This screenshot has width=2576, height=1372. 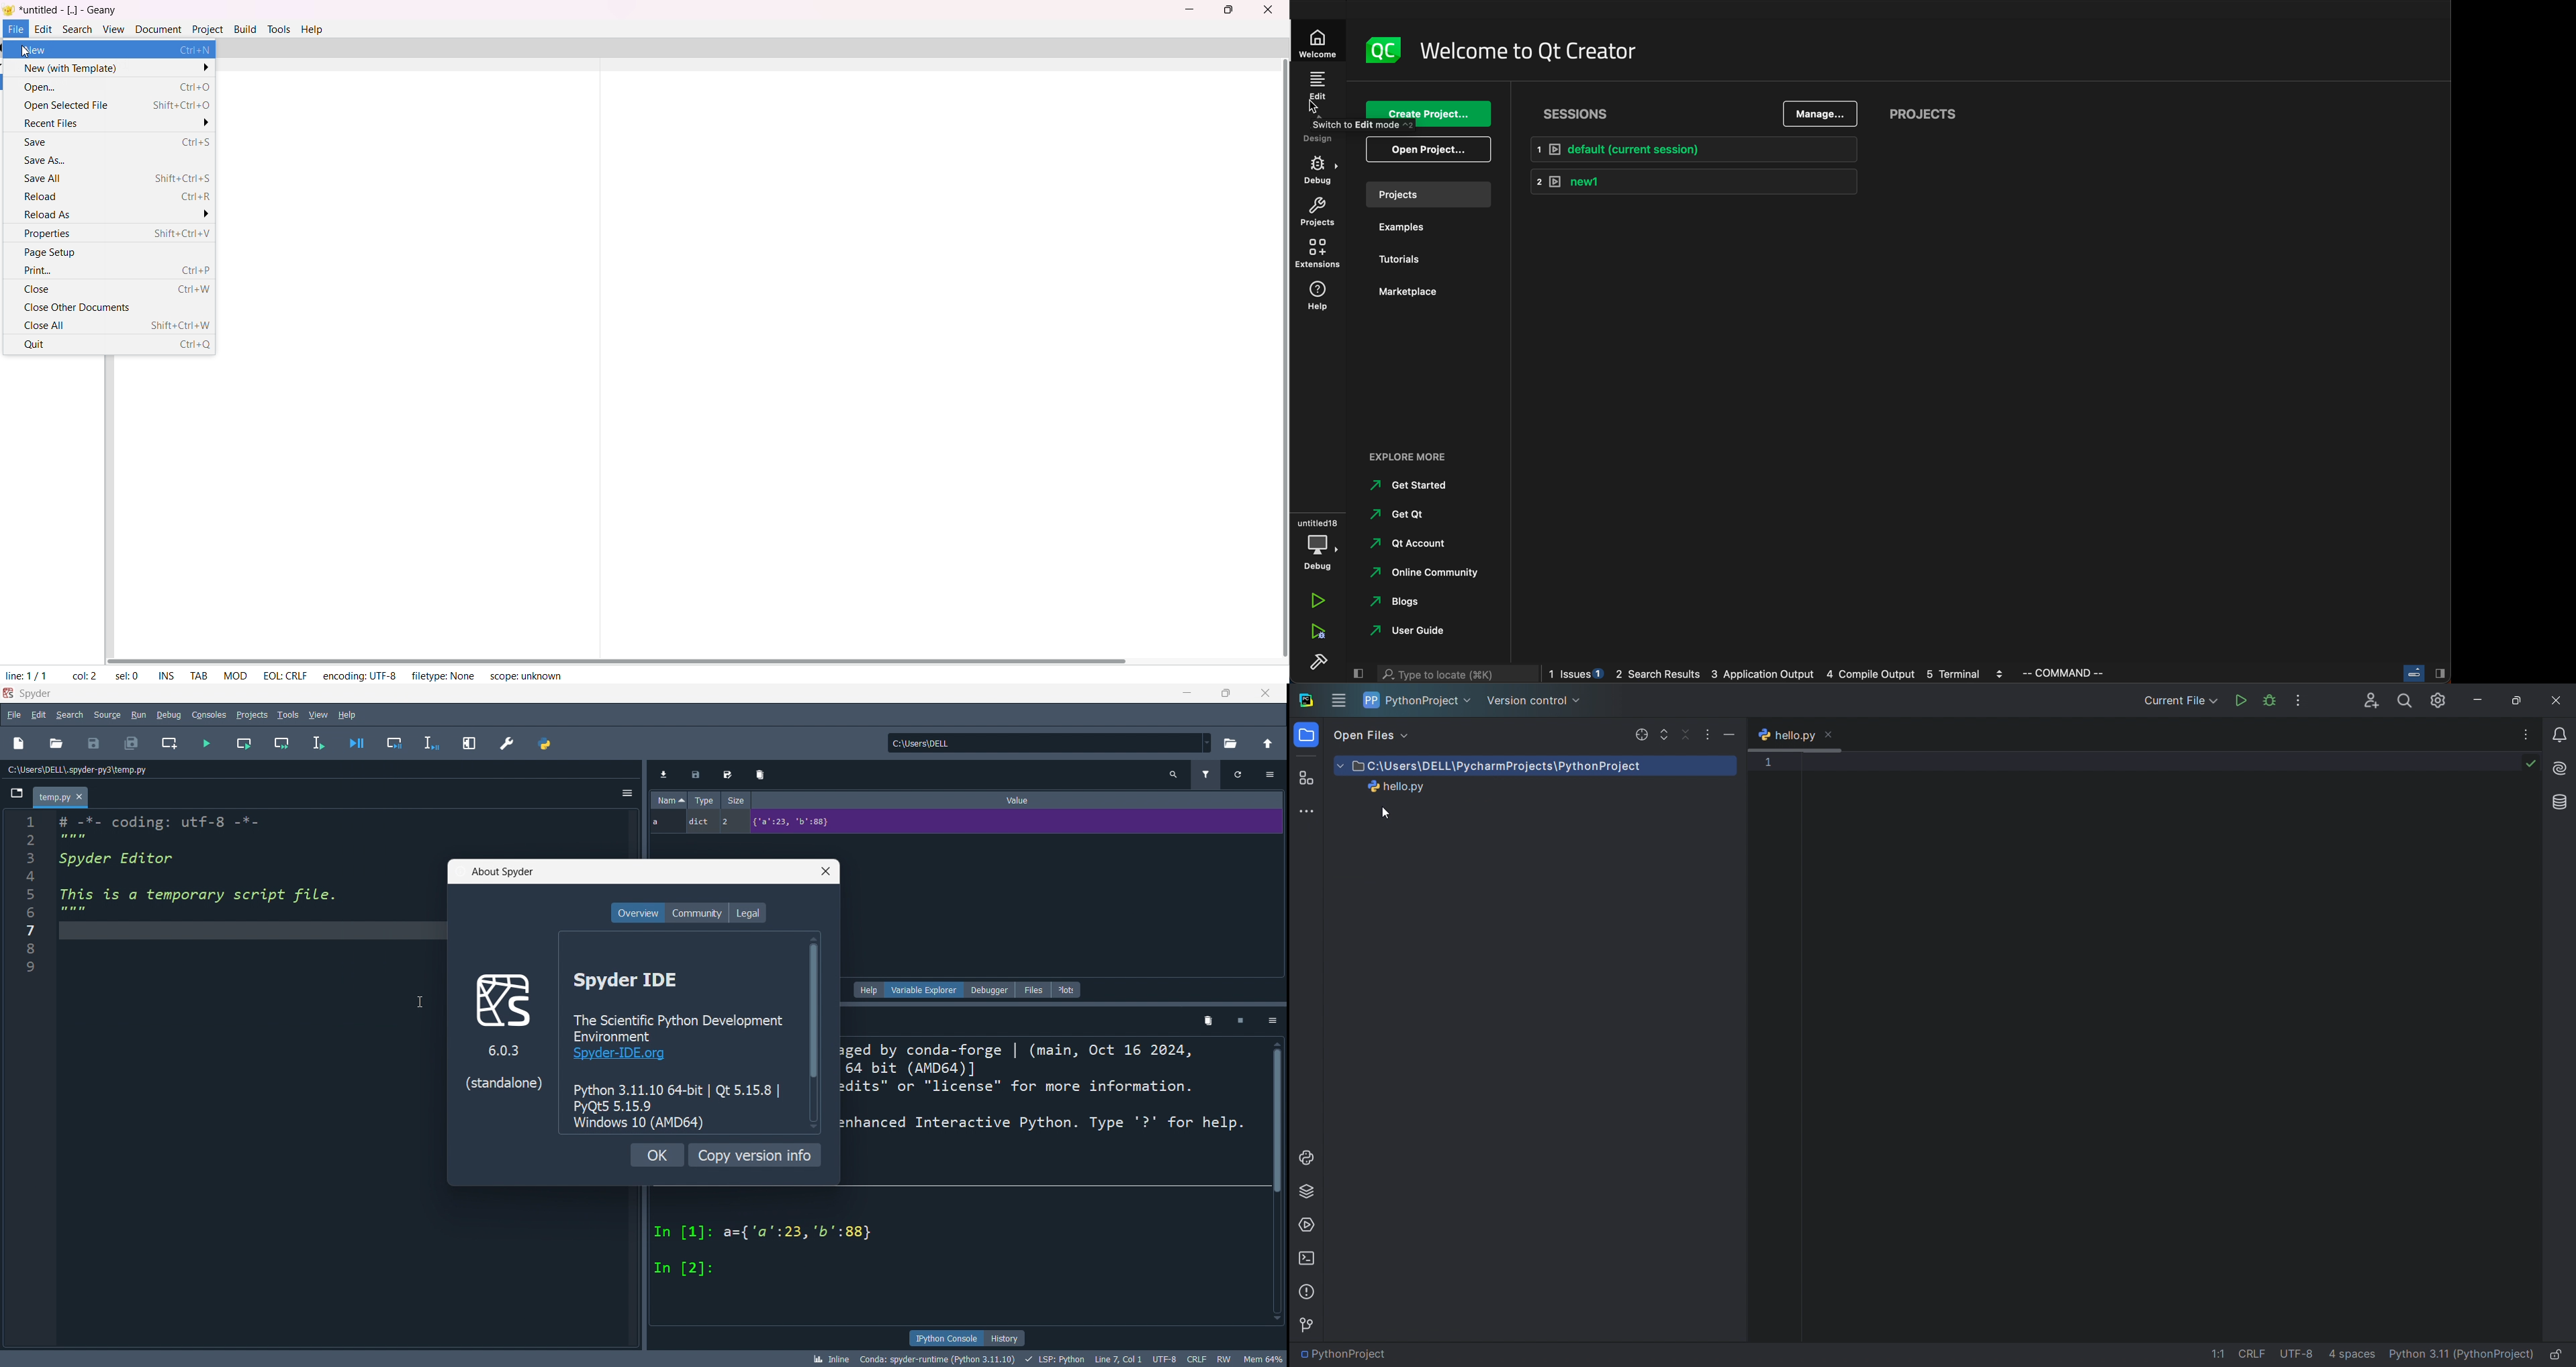 I want to click on tools, so click(x=289, y=716).